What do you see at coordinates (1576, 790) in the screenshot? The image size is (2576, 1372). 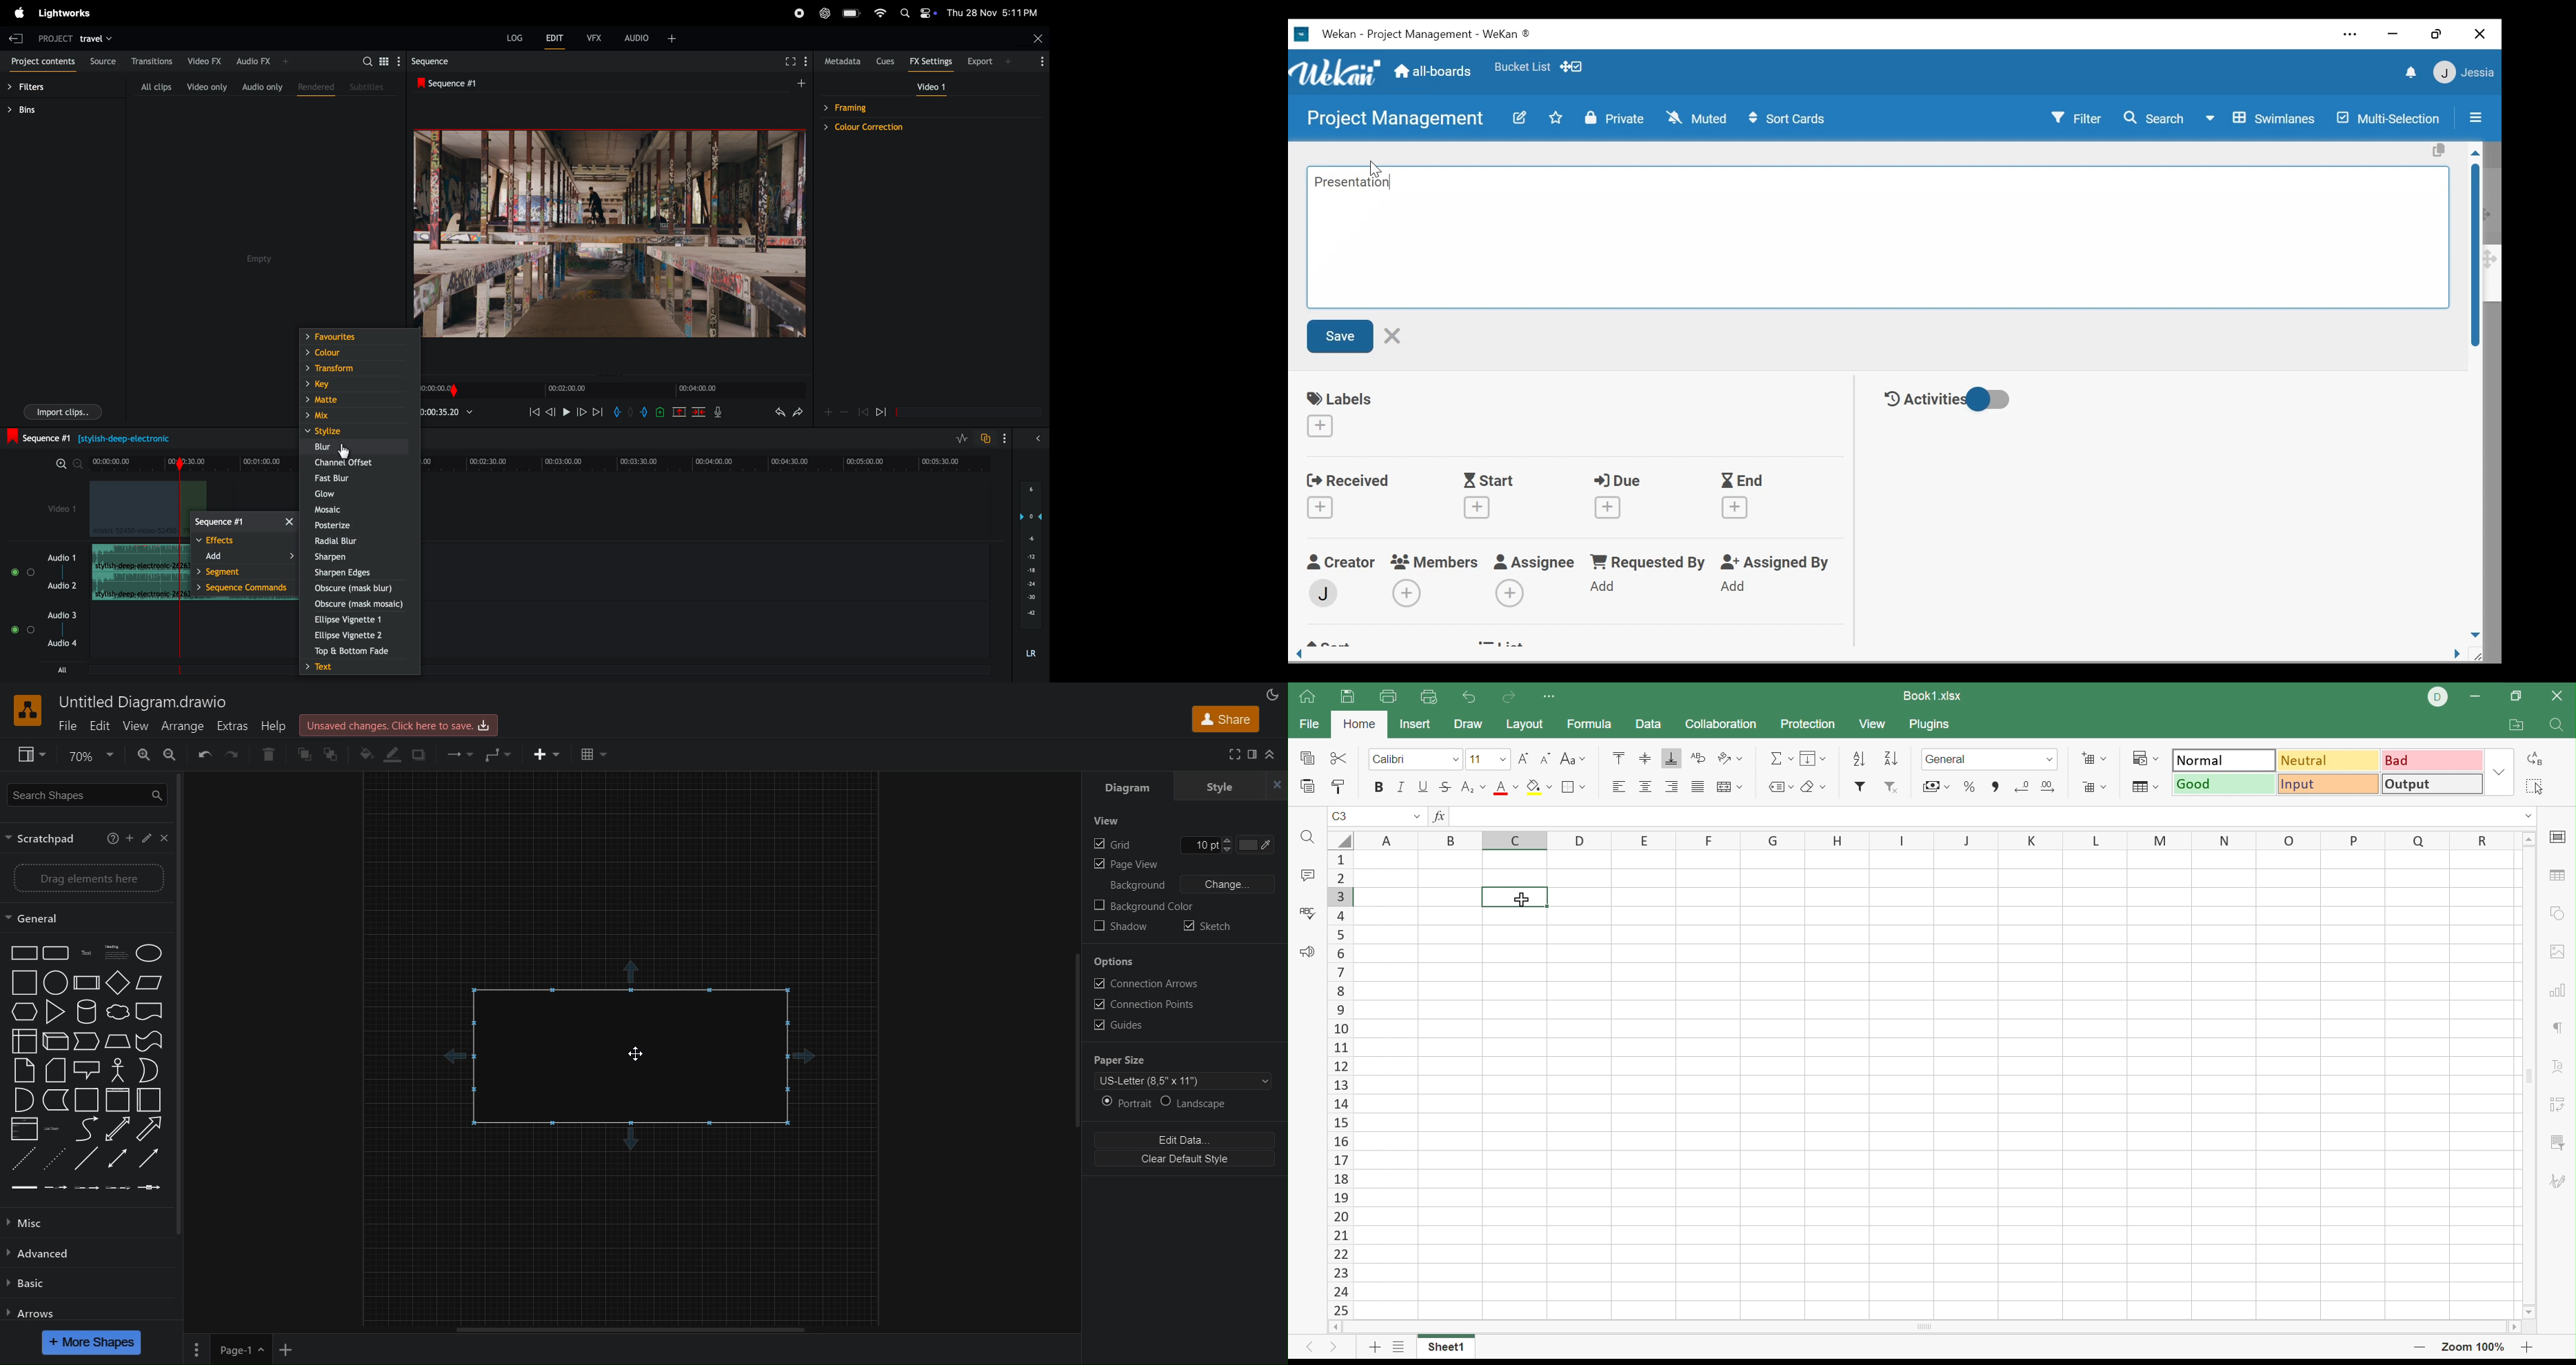 I see `Borders` at bounding box center [1576, 790].